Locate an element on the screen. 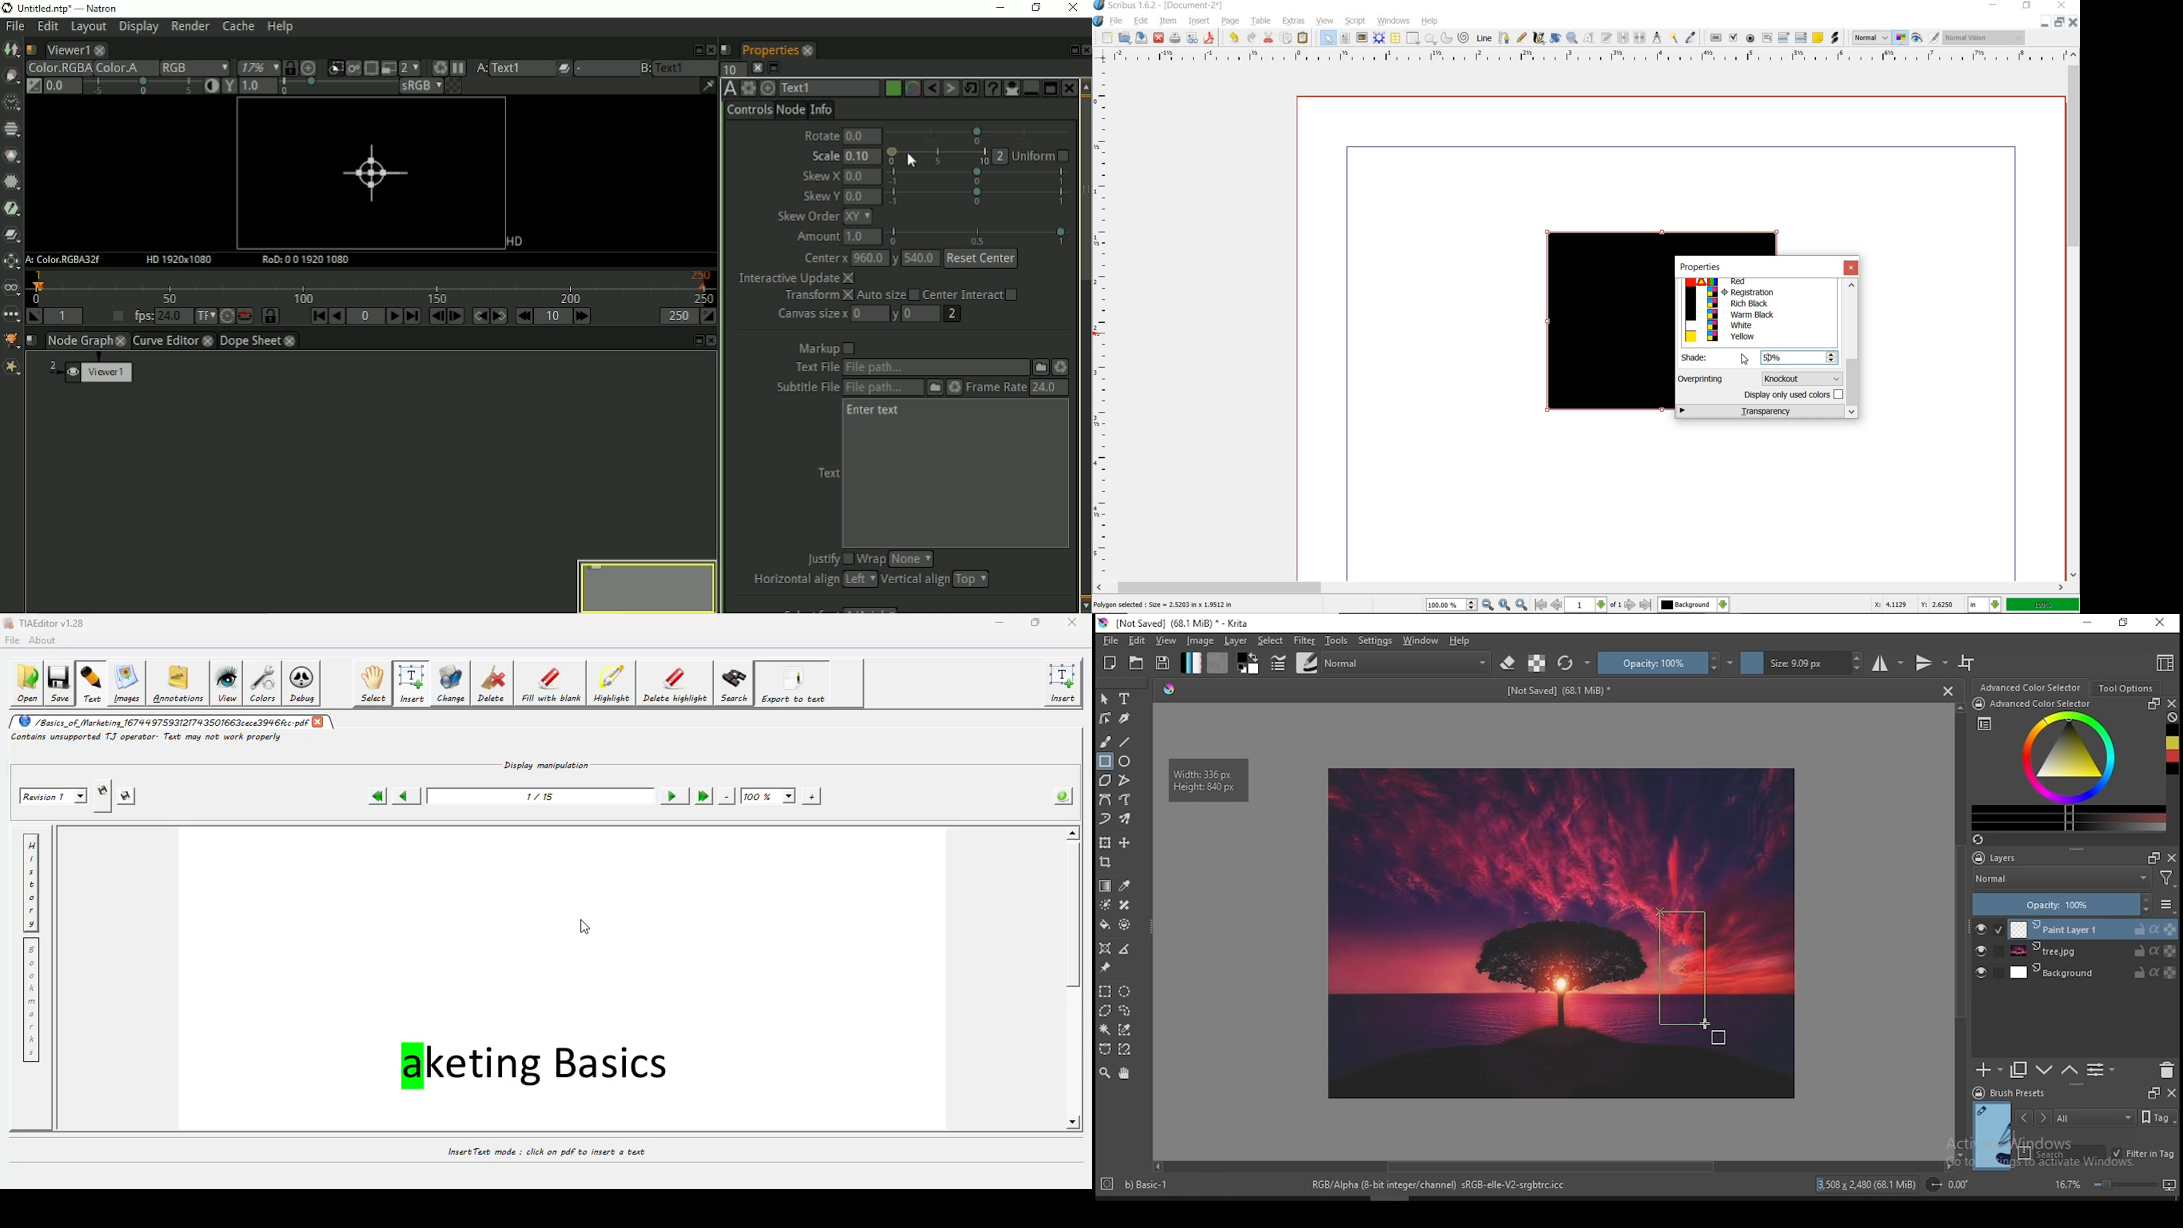 Image resolution: width=2184 pixels, height=1232 pixels. RESTORE is located at coordinates (2027, 8).